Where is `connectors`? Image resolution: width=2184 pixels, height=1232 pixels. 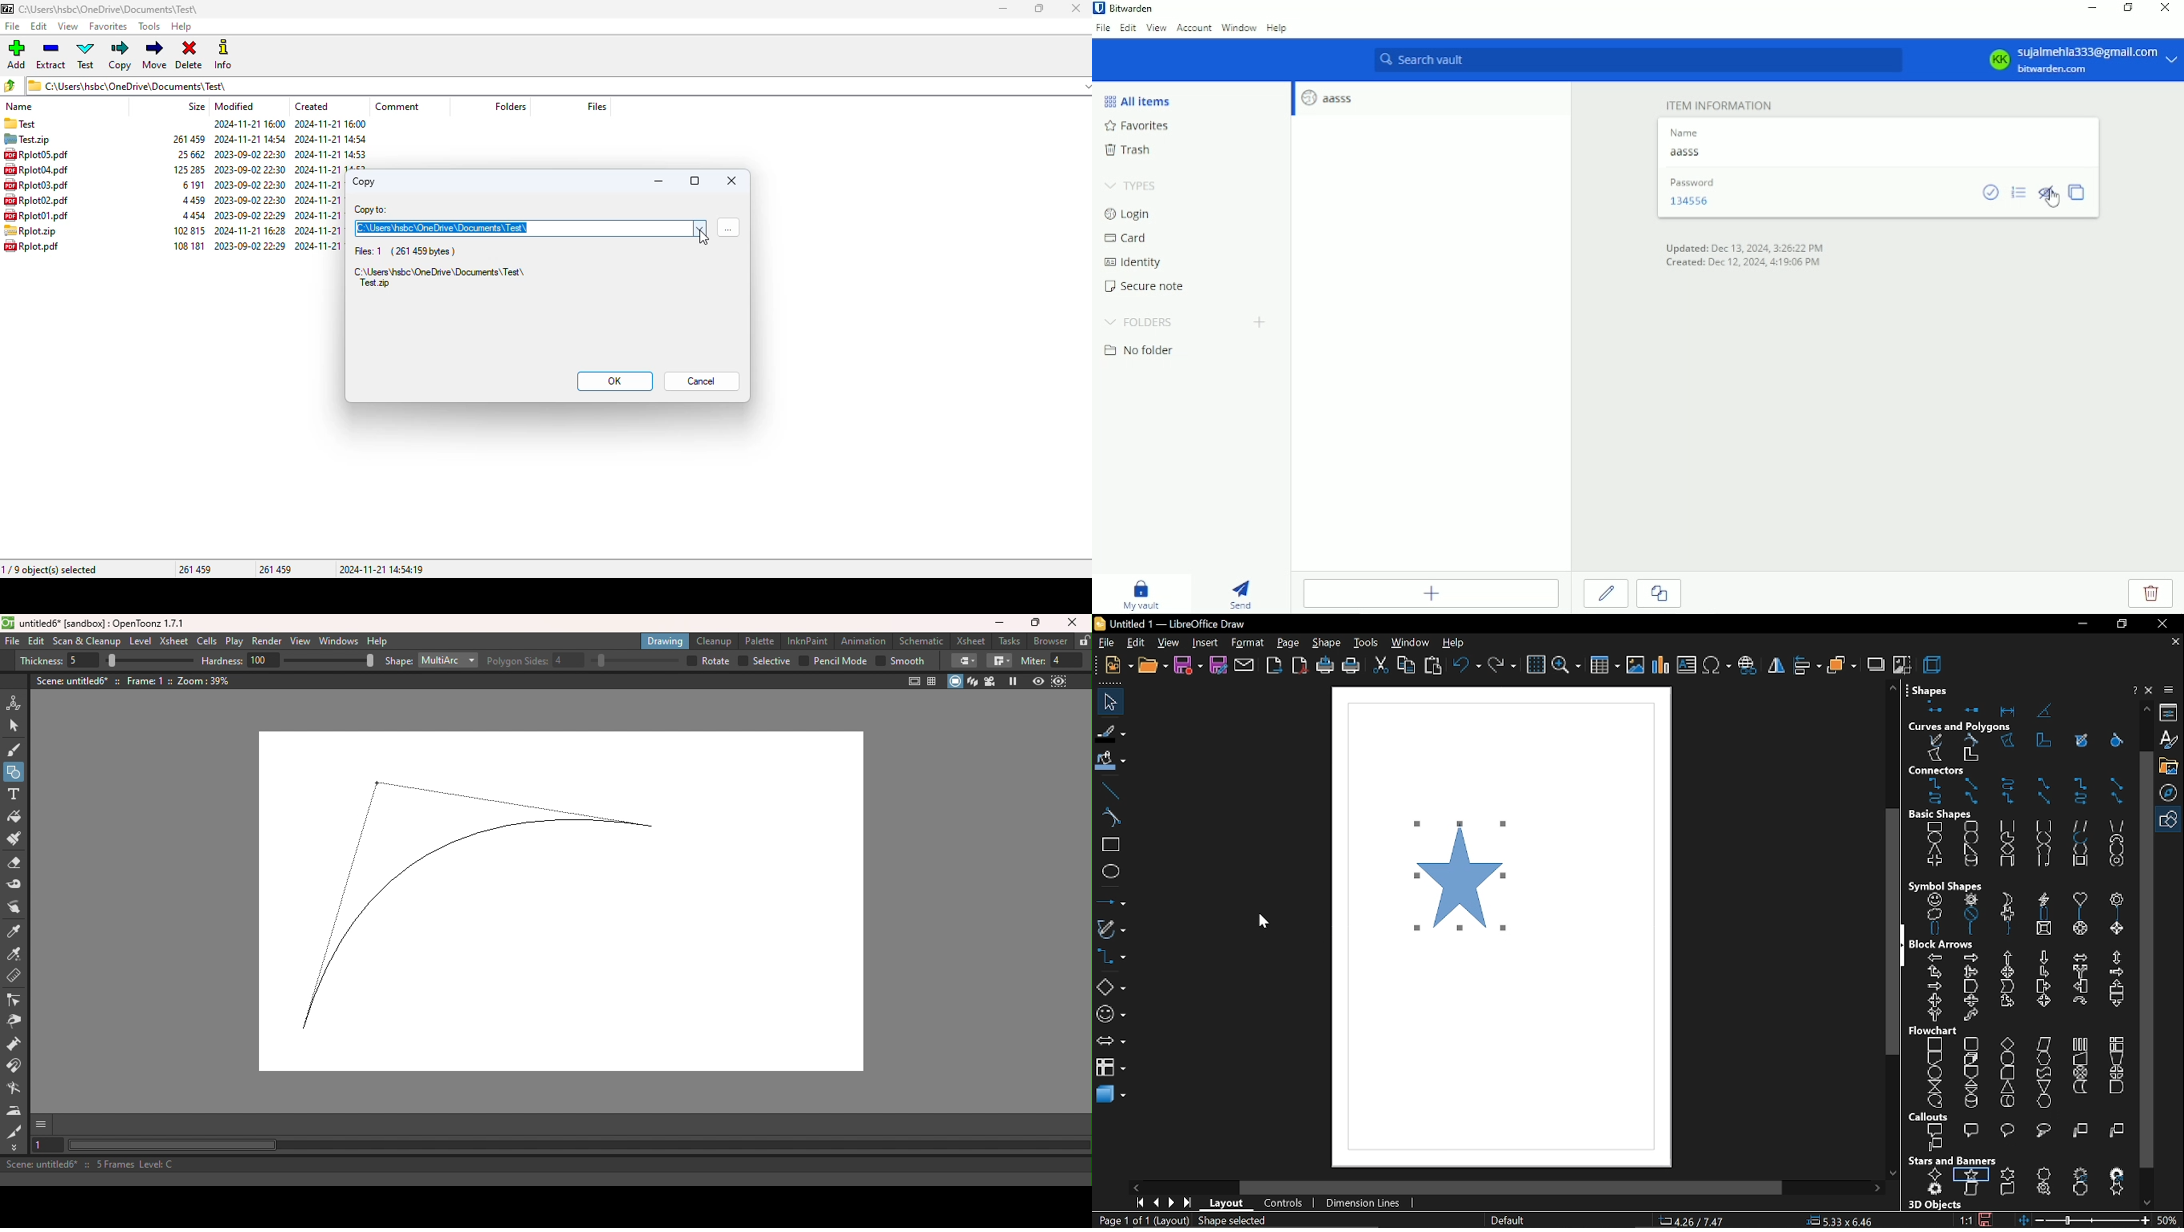 connectors is located at coordinates (1938, 771).